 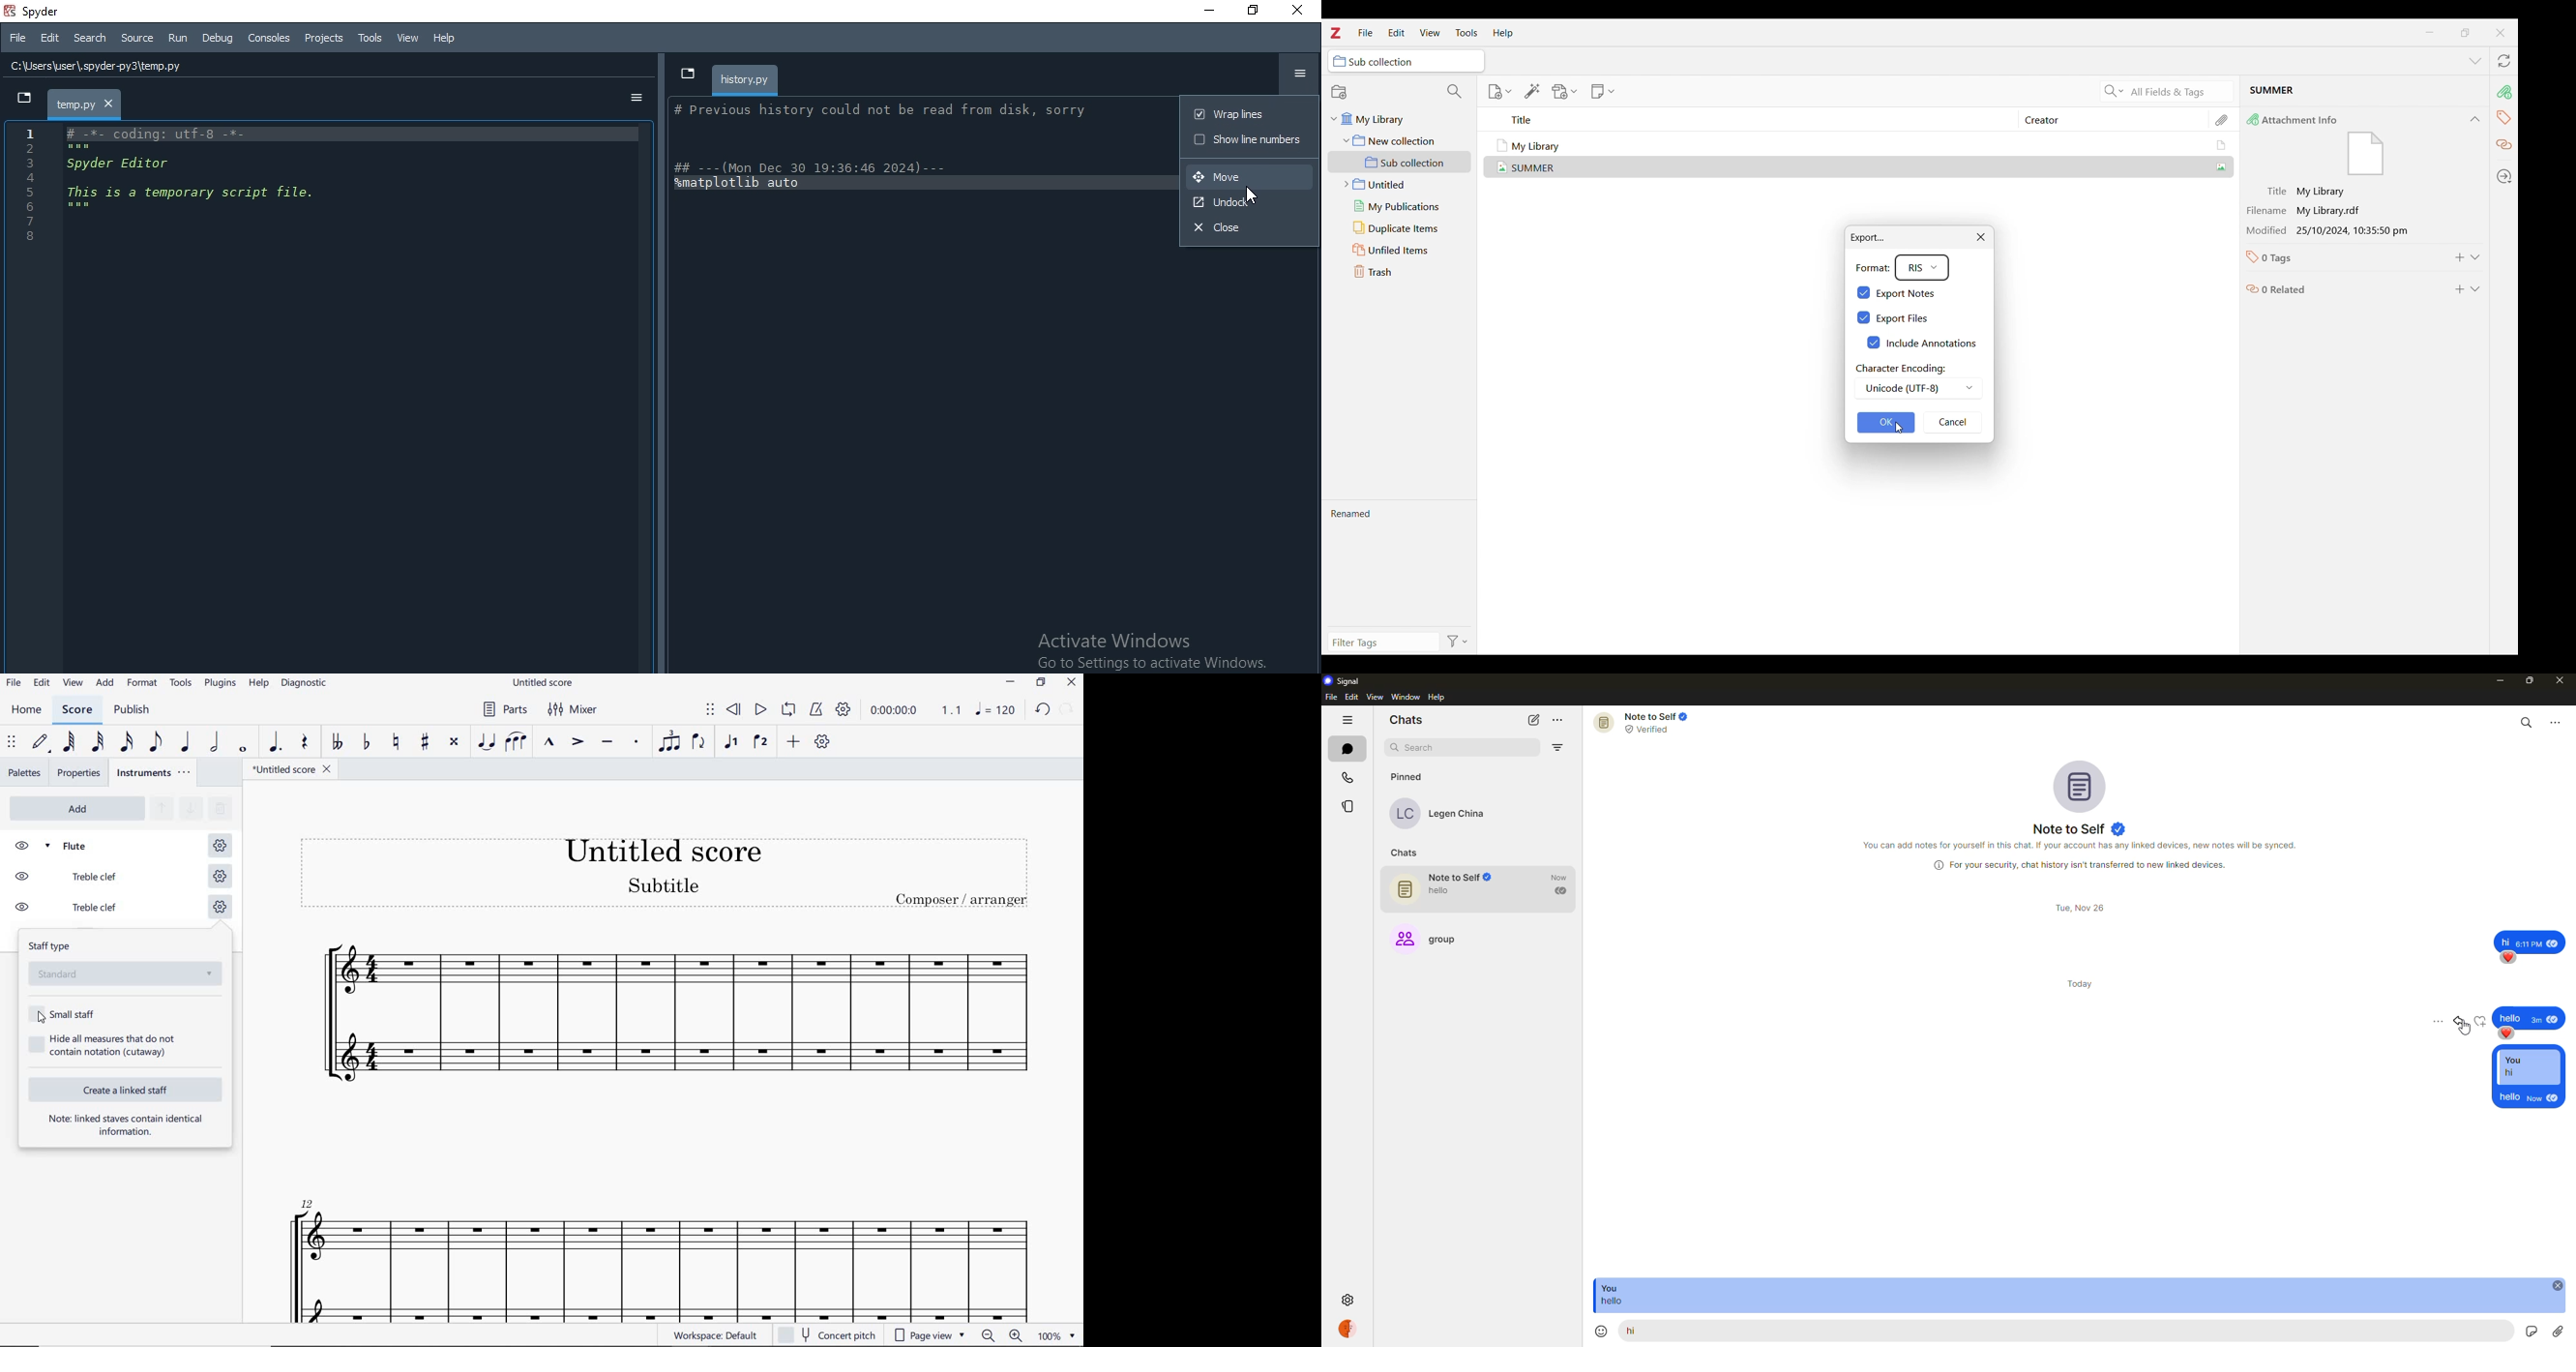 What do you see at coordinates (336, 743) in the screenshot?
I see `TOGGLE DOUBLE-FLAT` at bounding box center [336, 743].